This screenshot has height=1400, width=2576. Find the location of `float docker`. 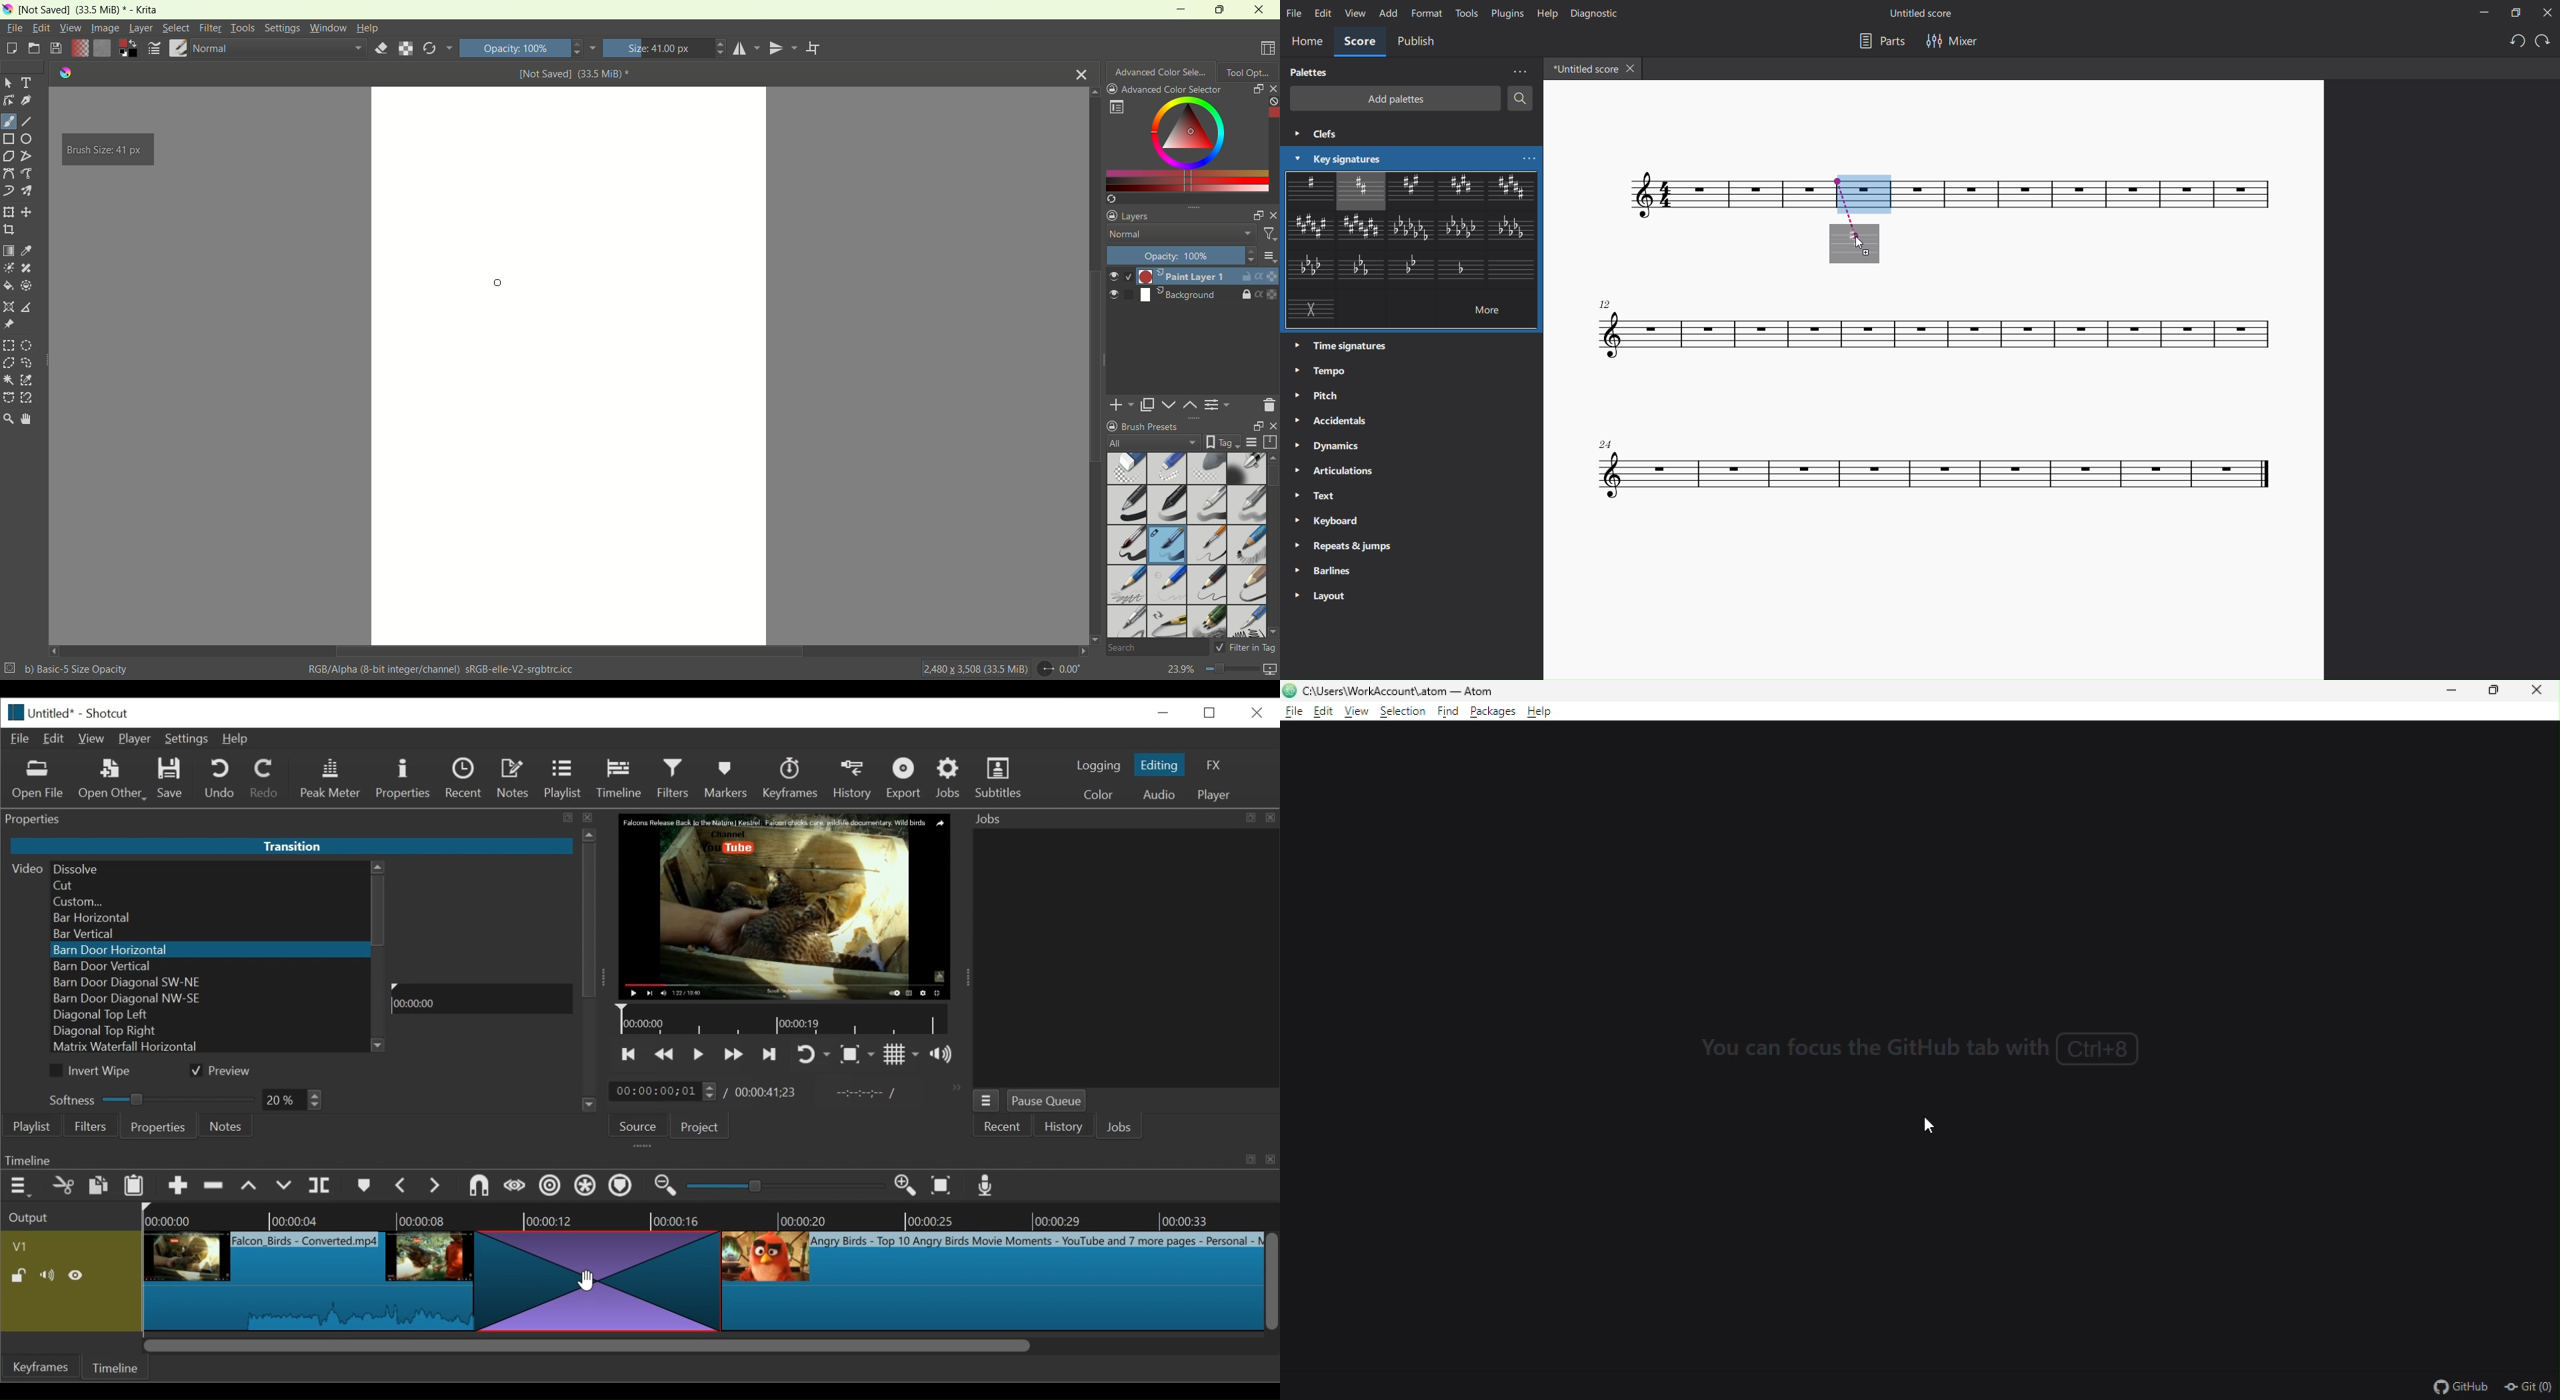

float docker is located at coordinates (1257, 88).